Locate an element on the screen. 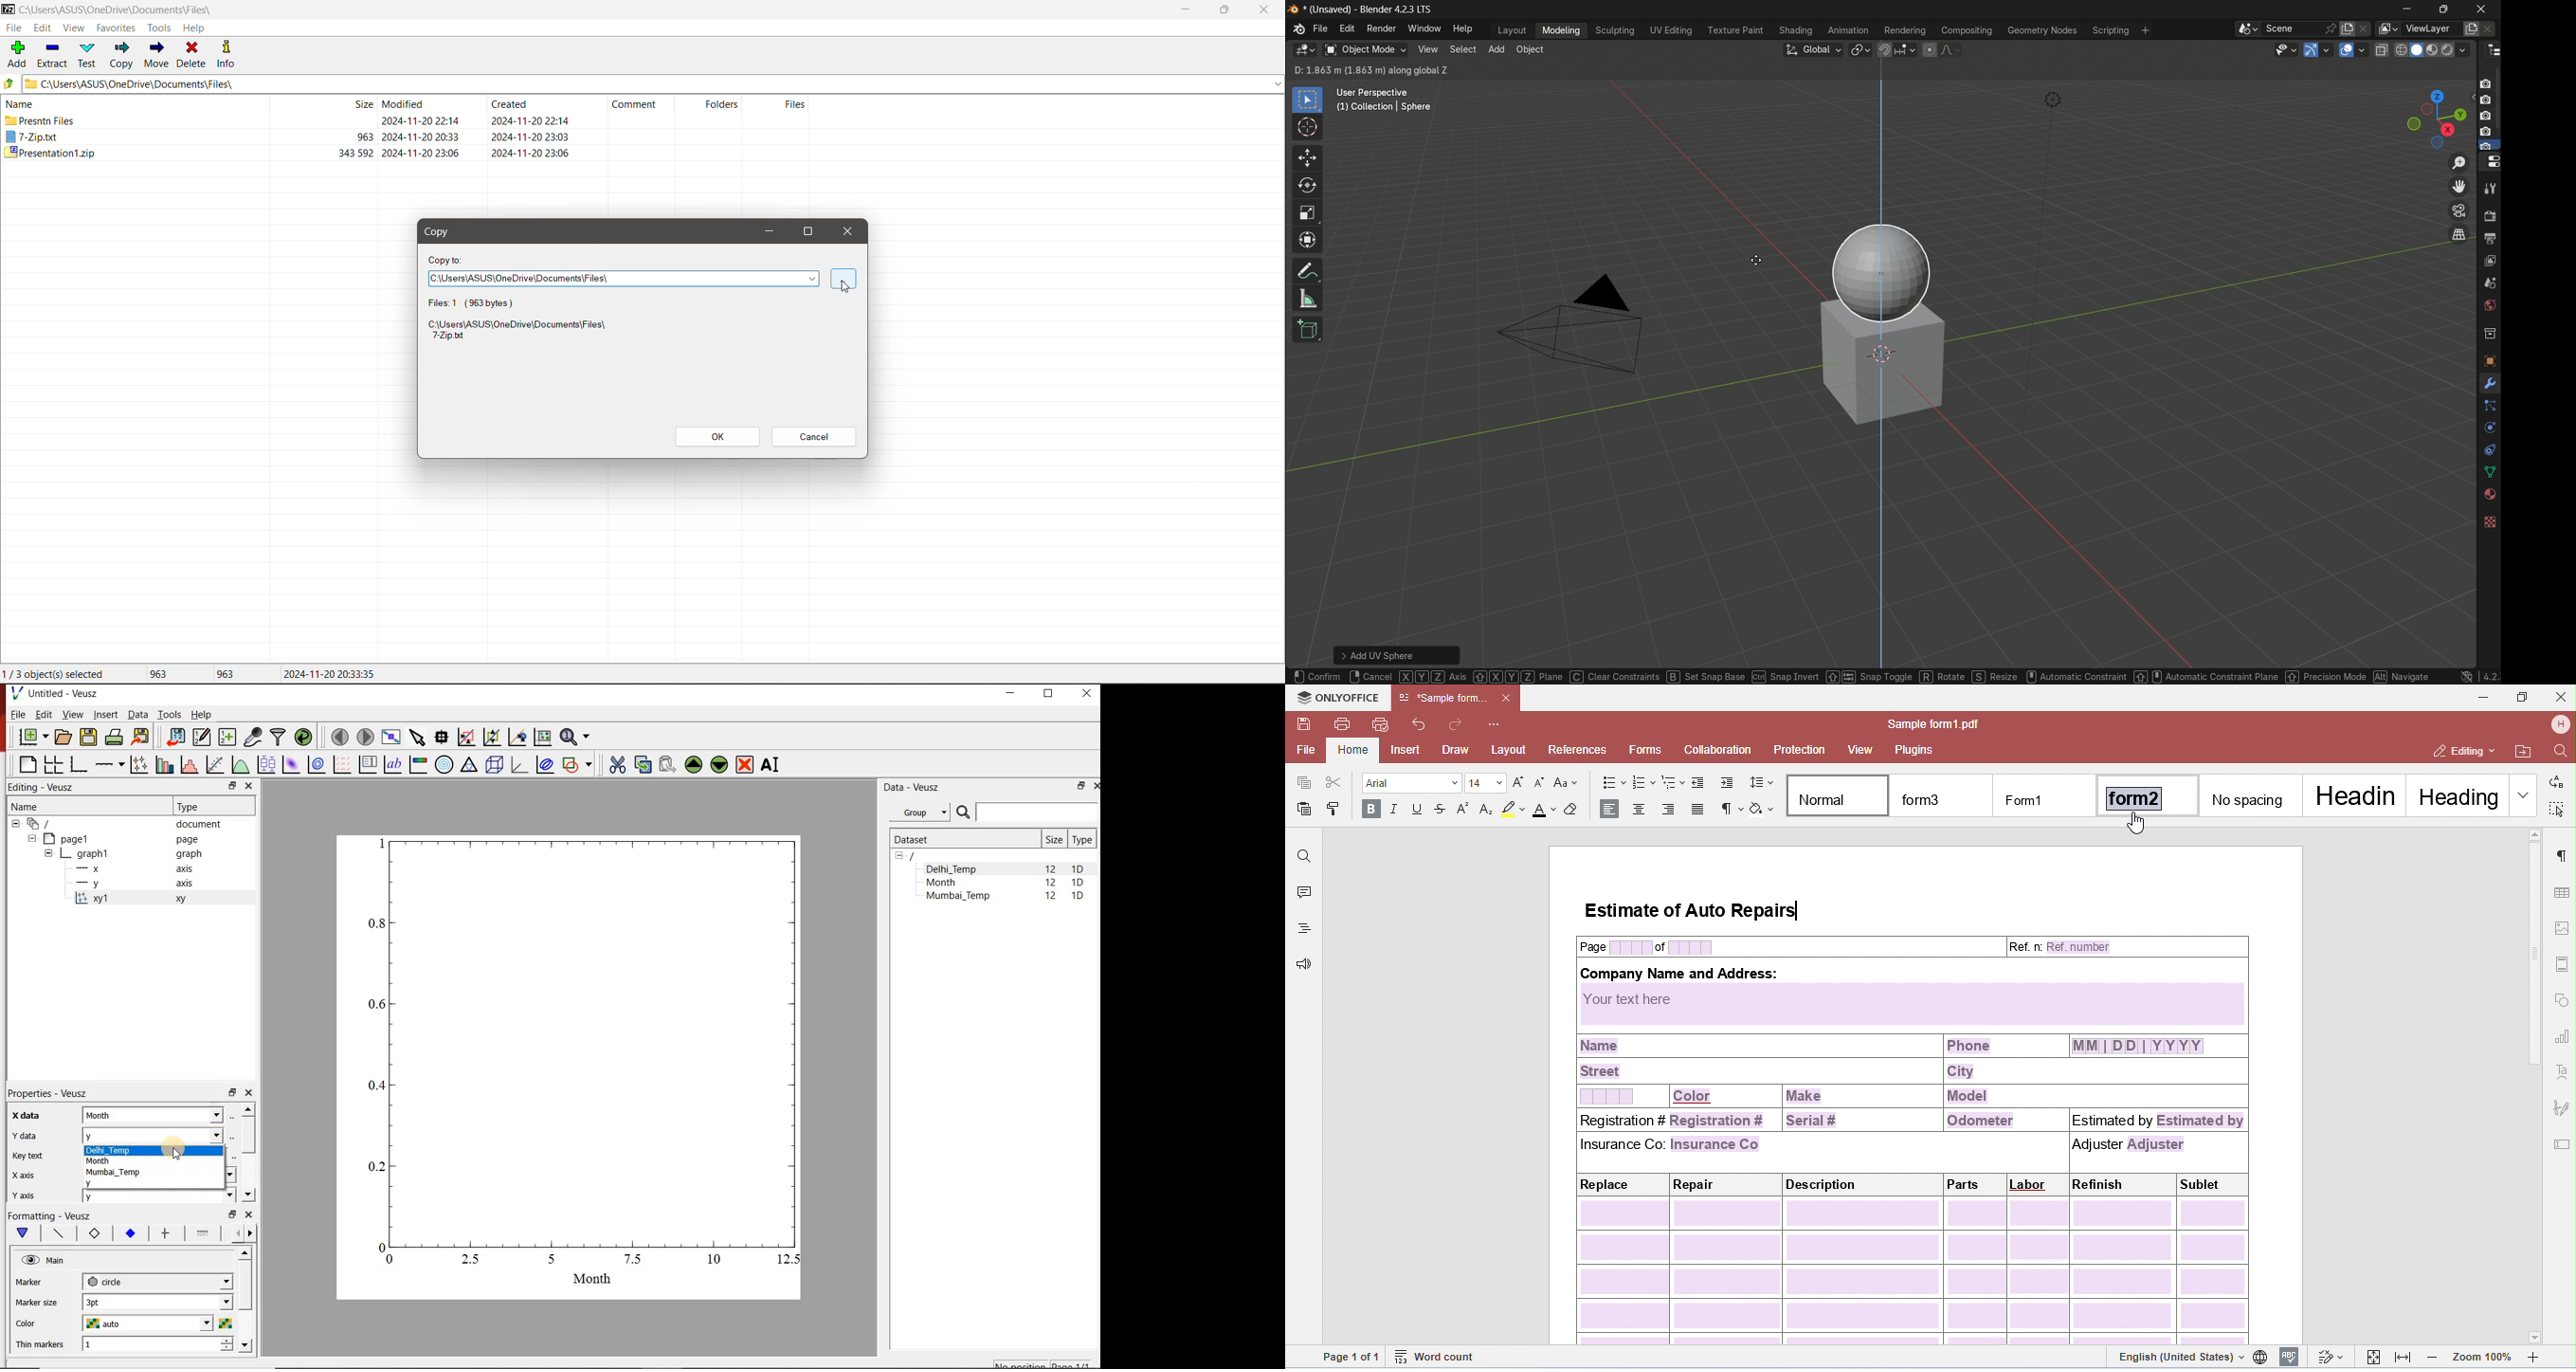  object is located at coordinates (1530, 51).